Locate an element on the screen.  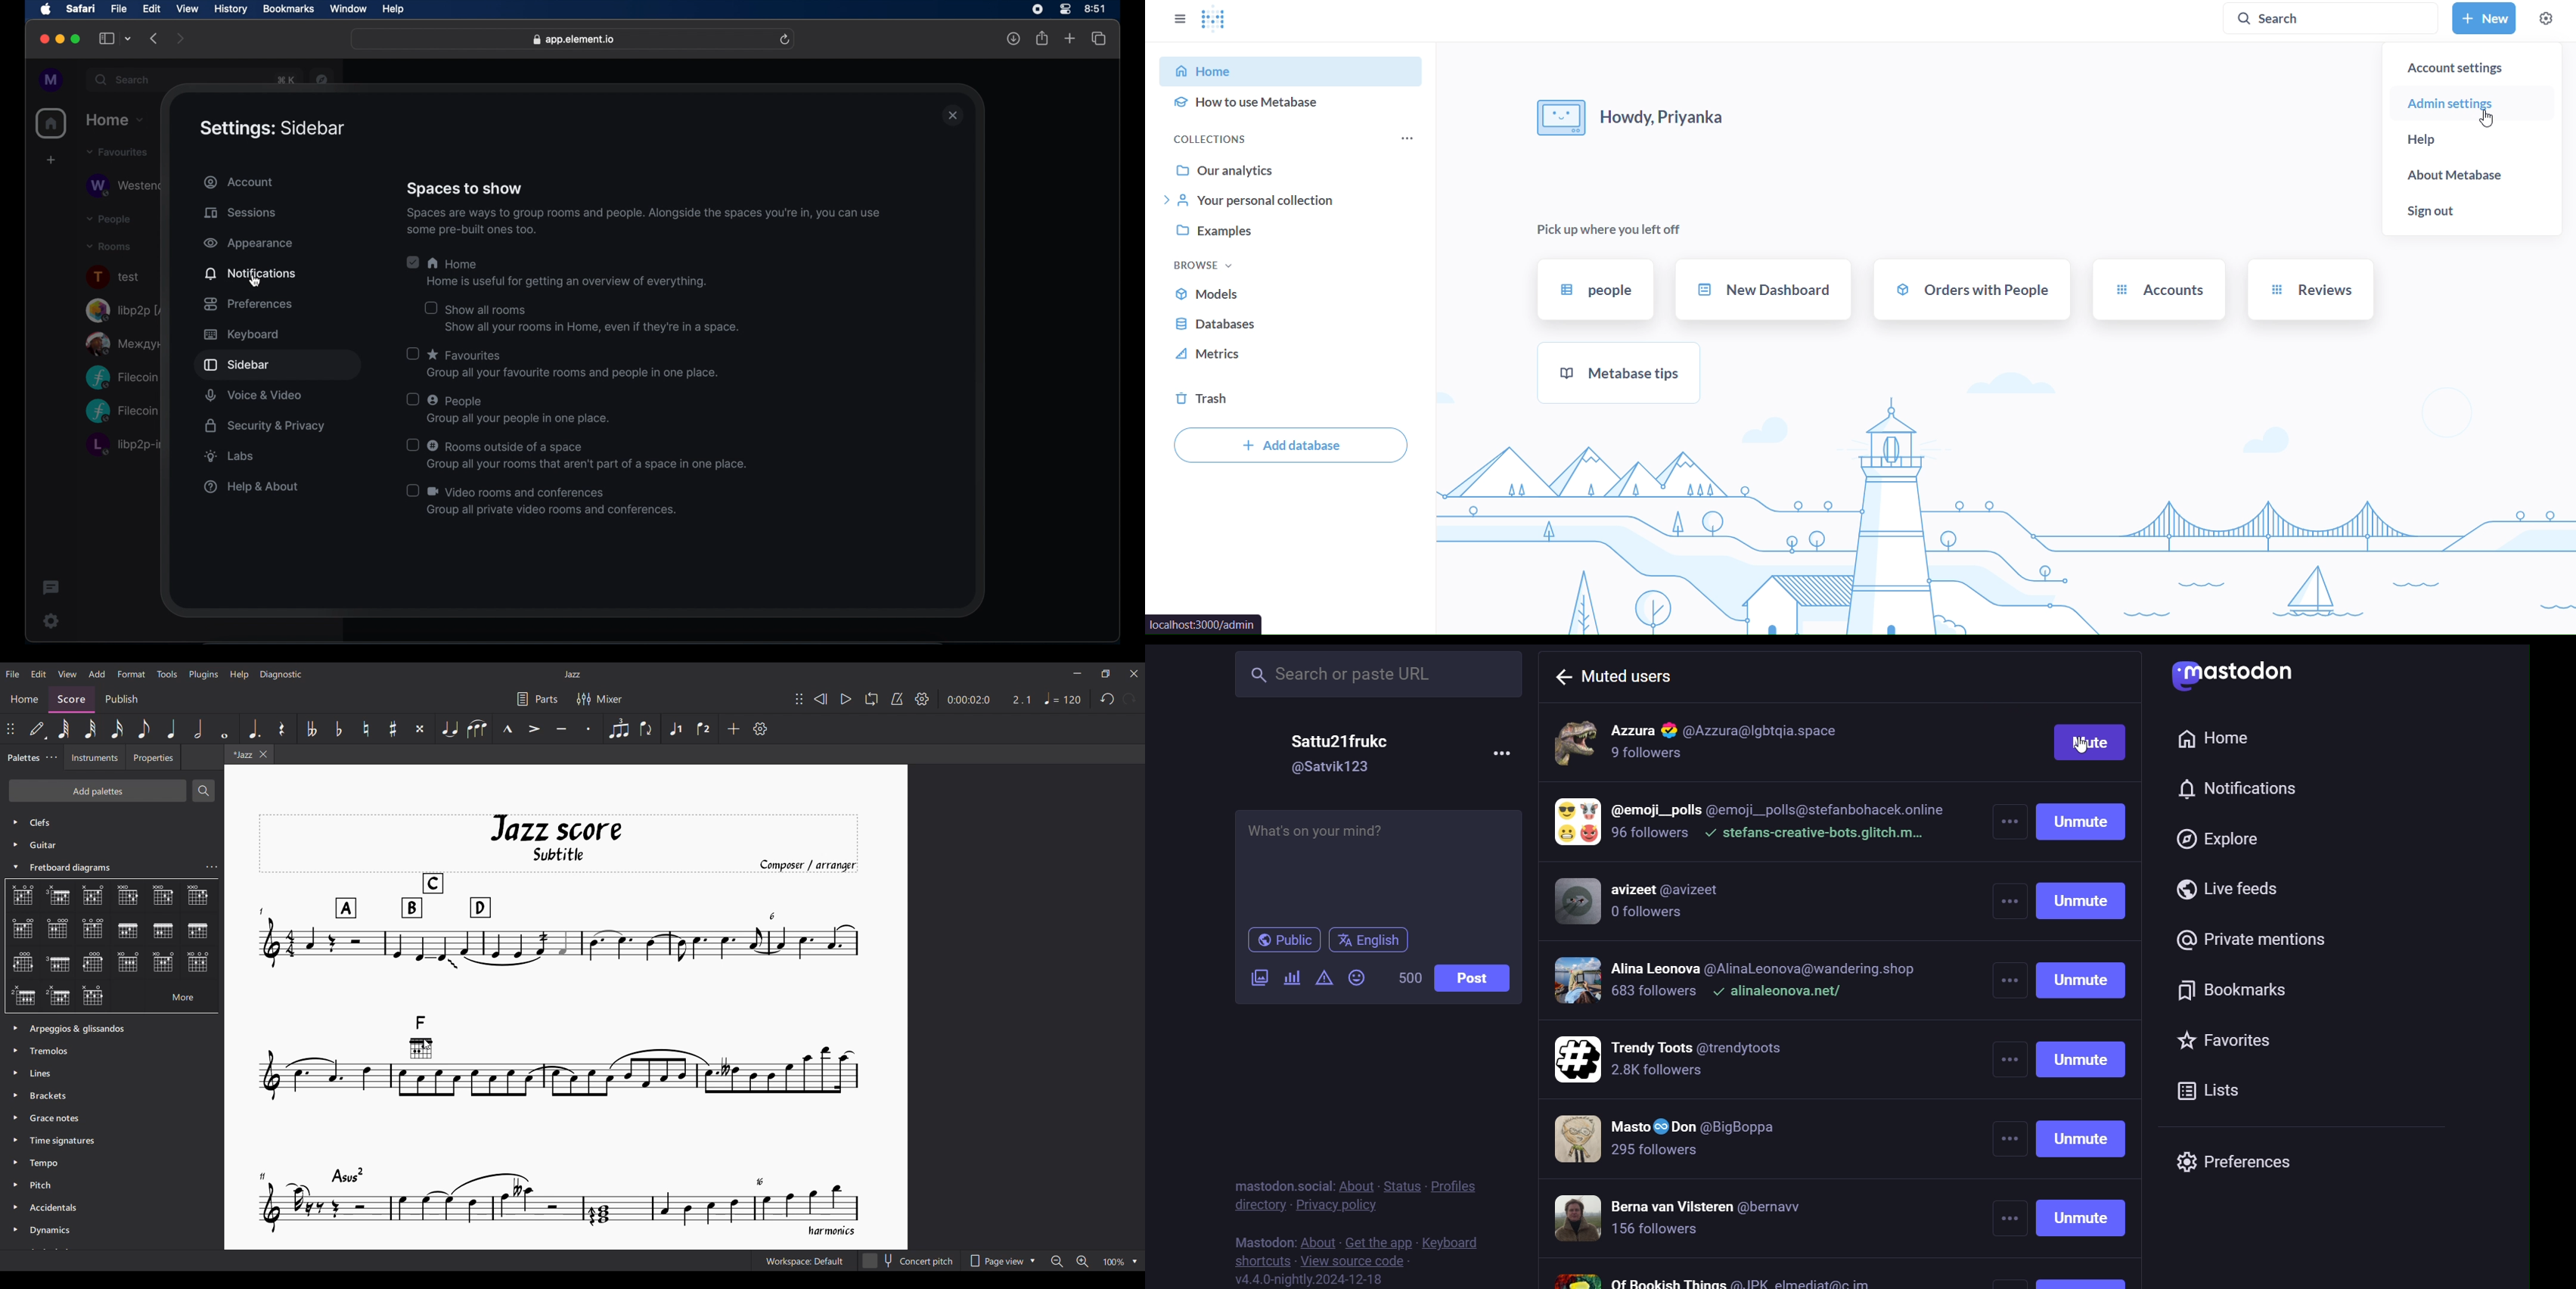
Chart4 is located at coordinates (126, 895).